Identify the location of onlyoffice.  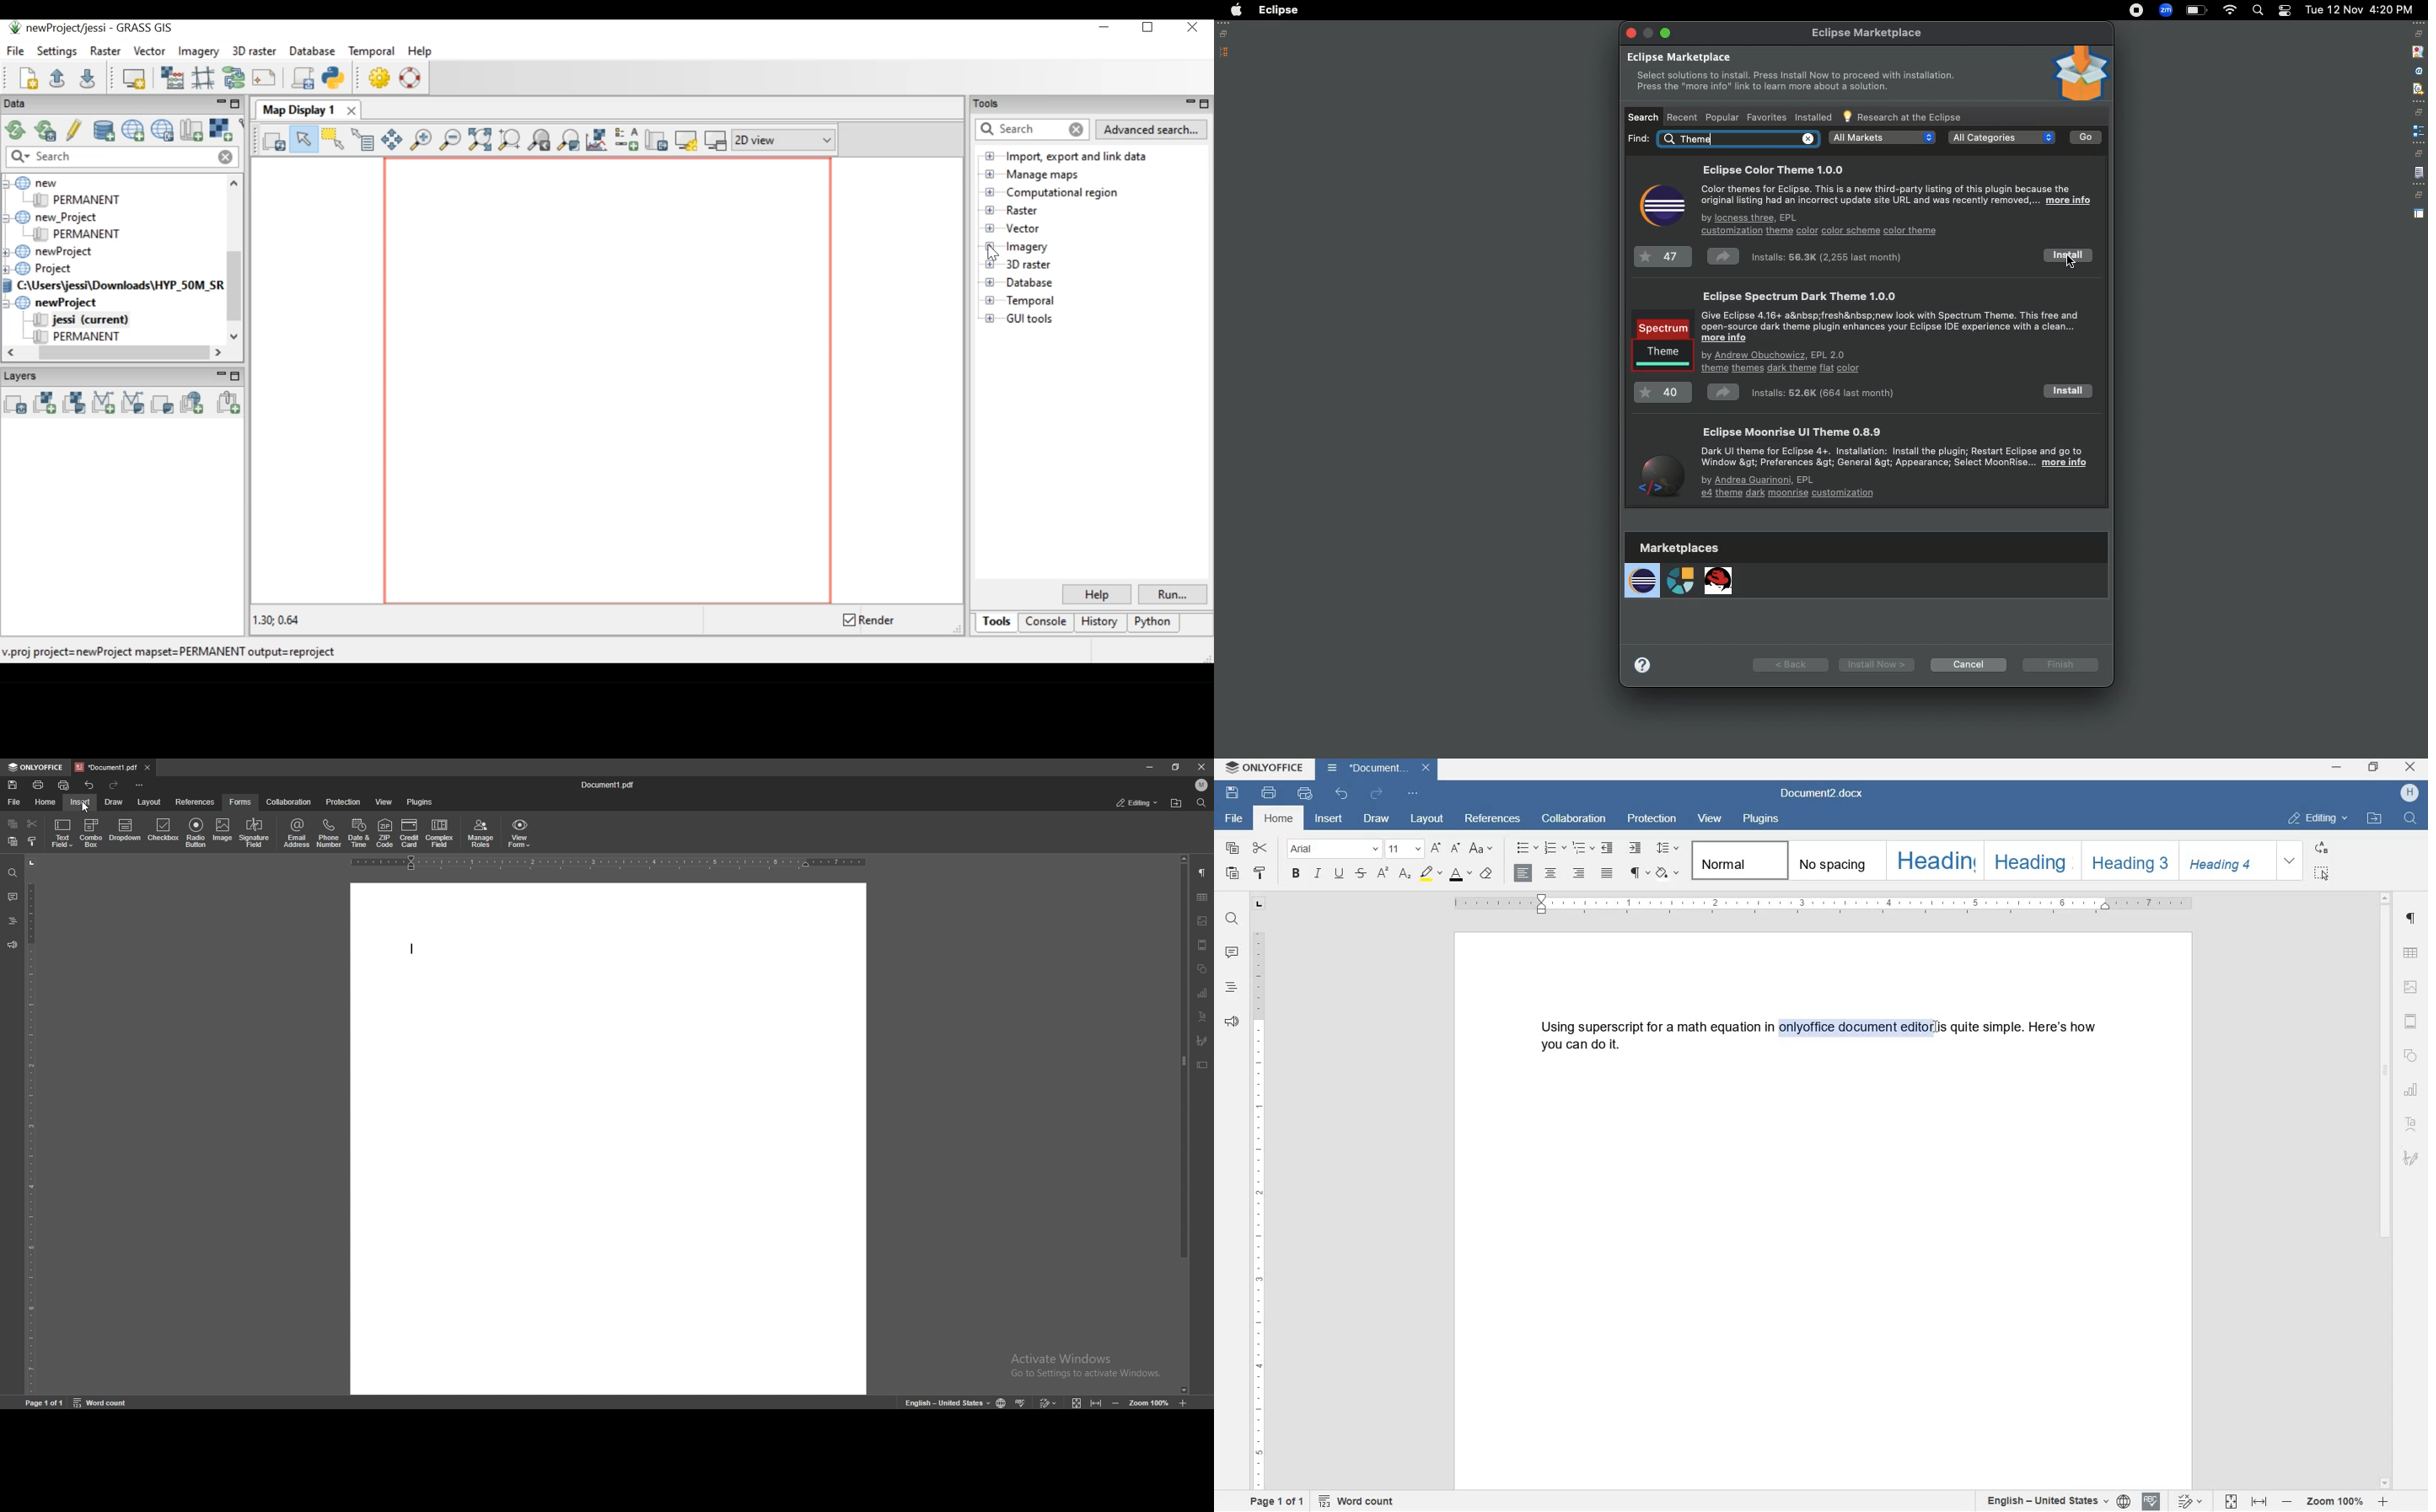
(35, 768).